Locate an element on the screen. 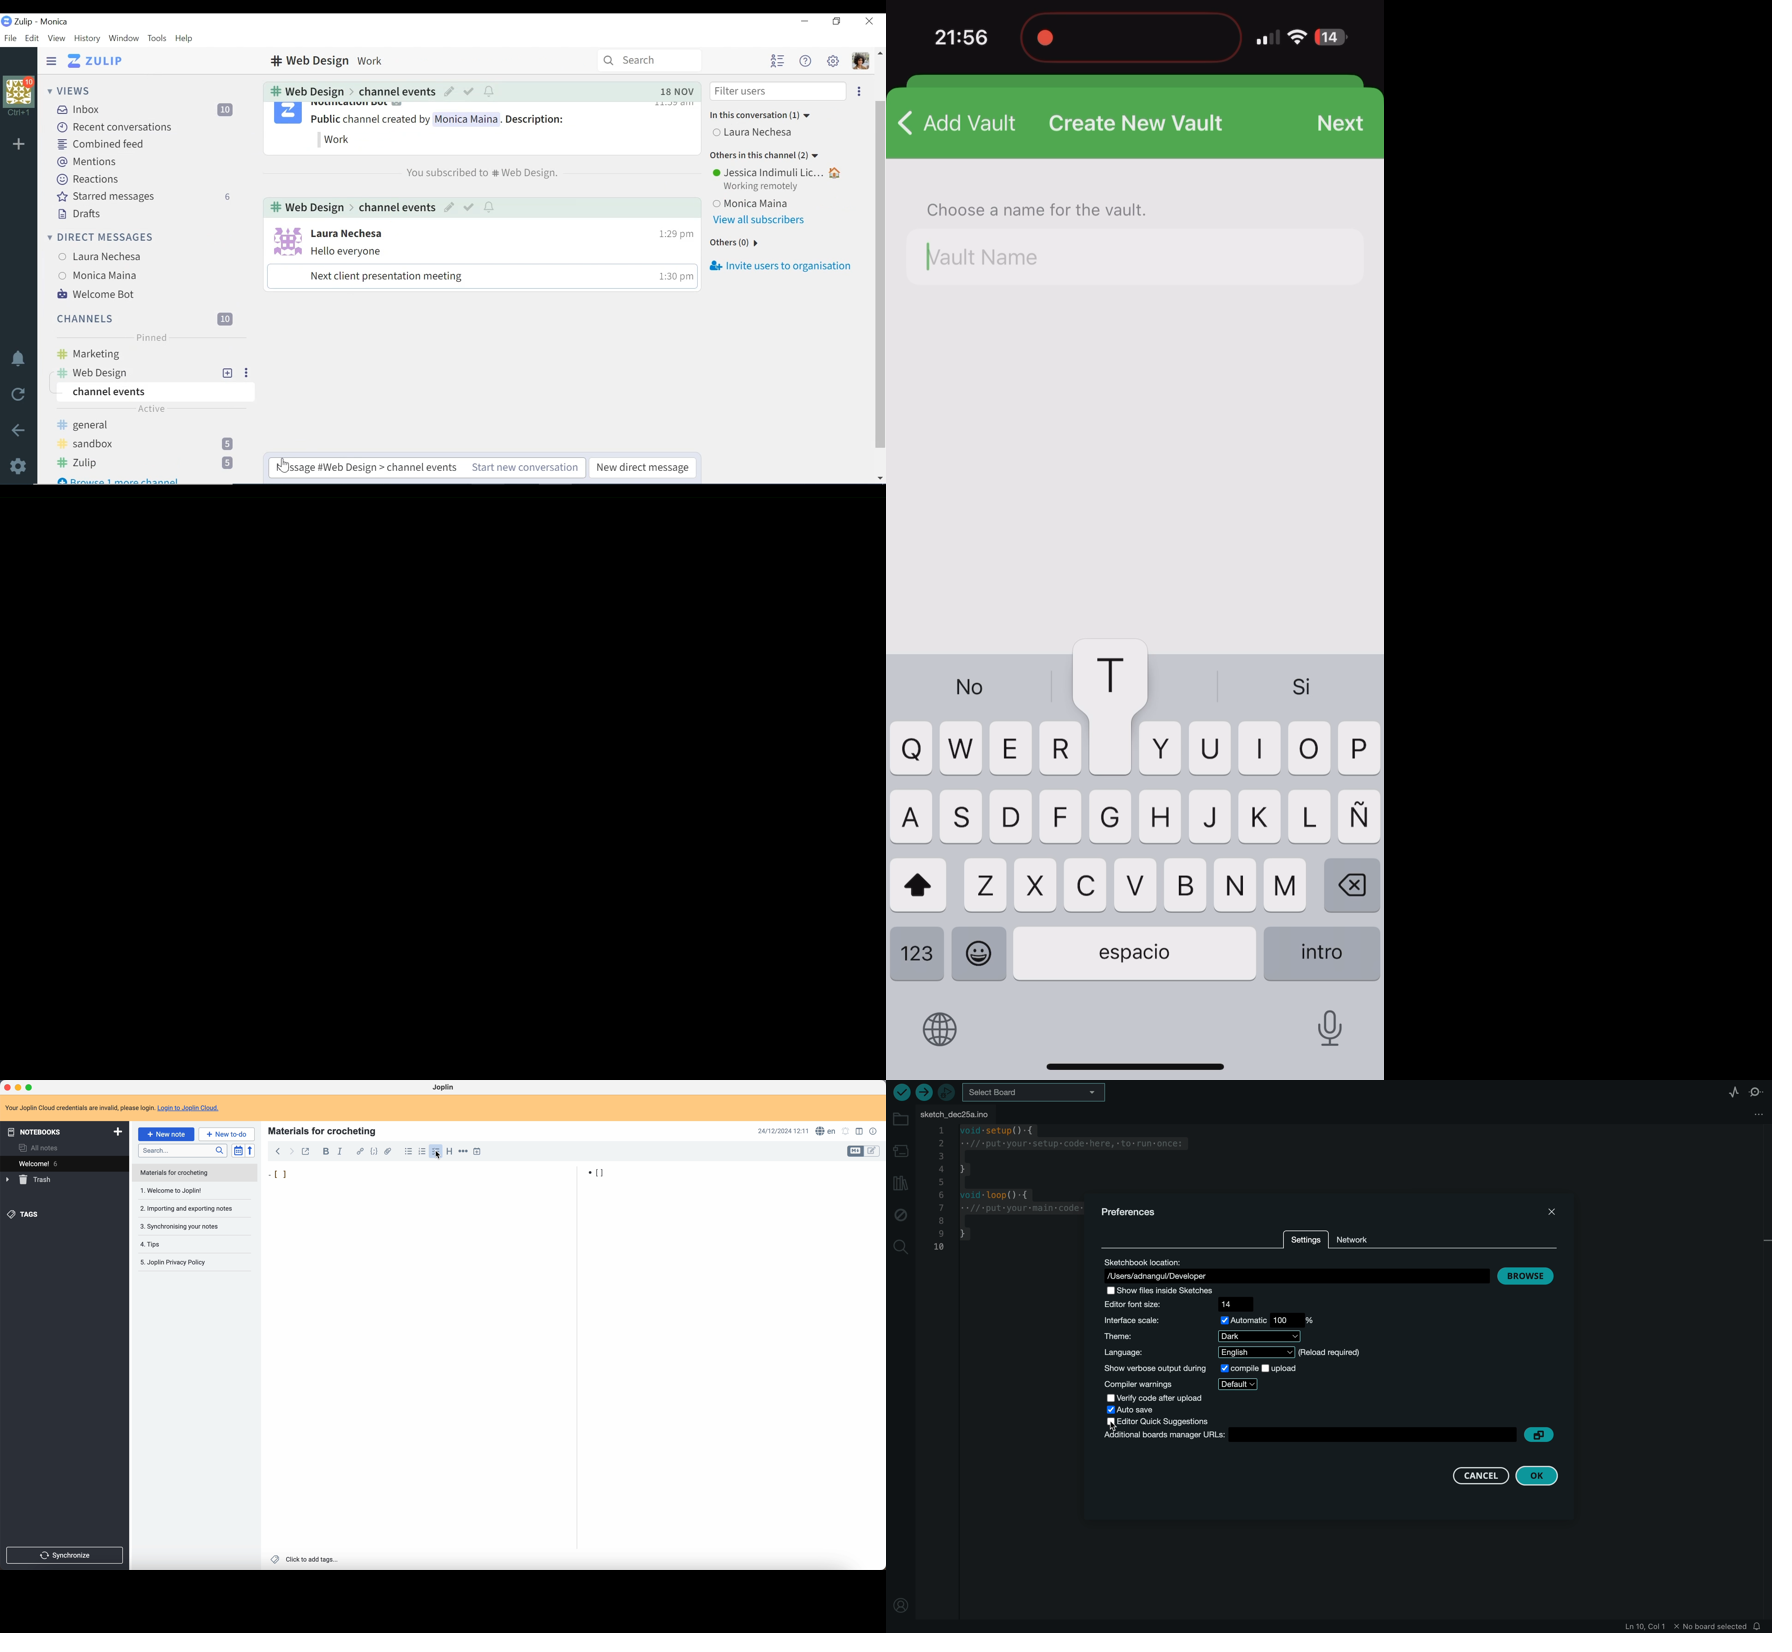 The height and width of the screenshot is (1652, 1792). User is located at coordinates (755, 133).